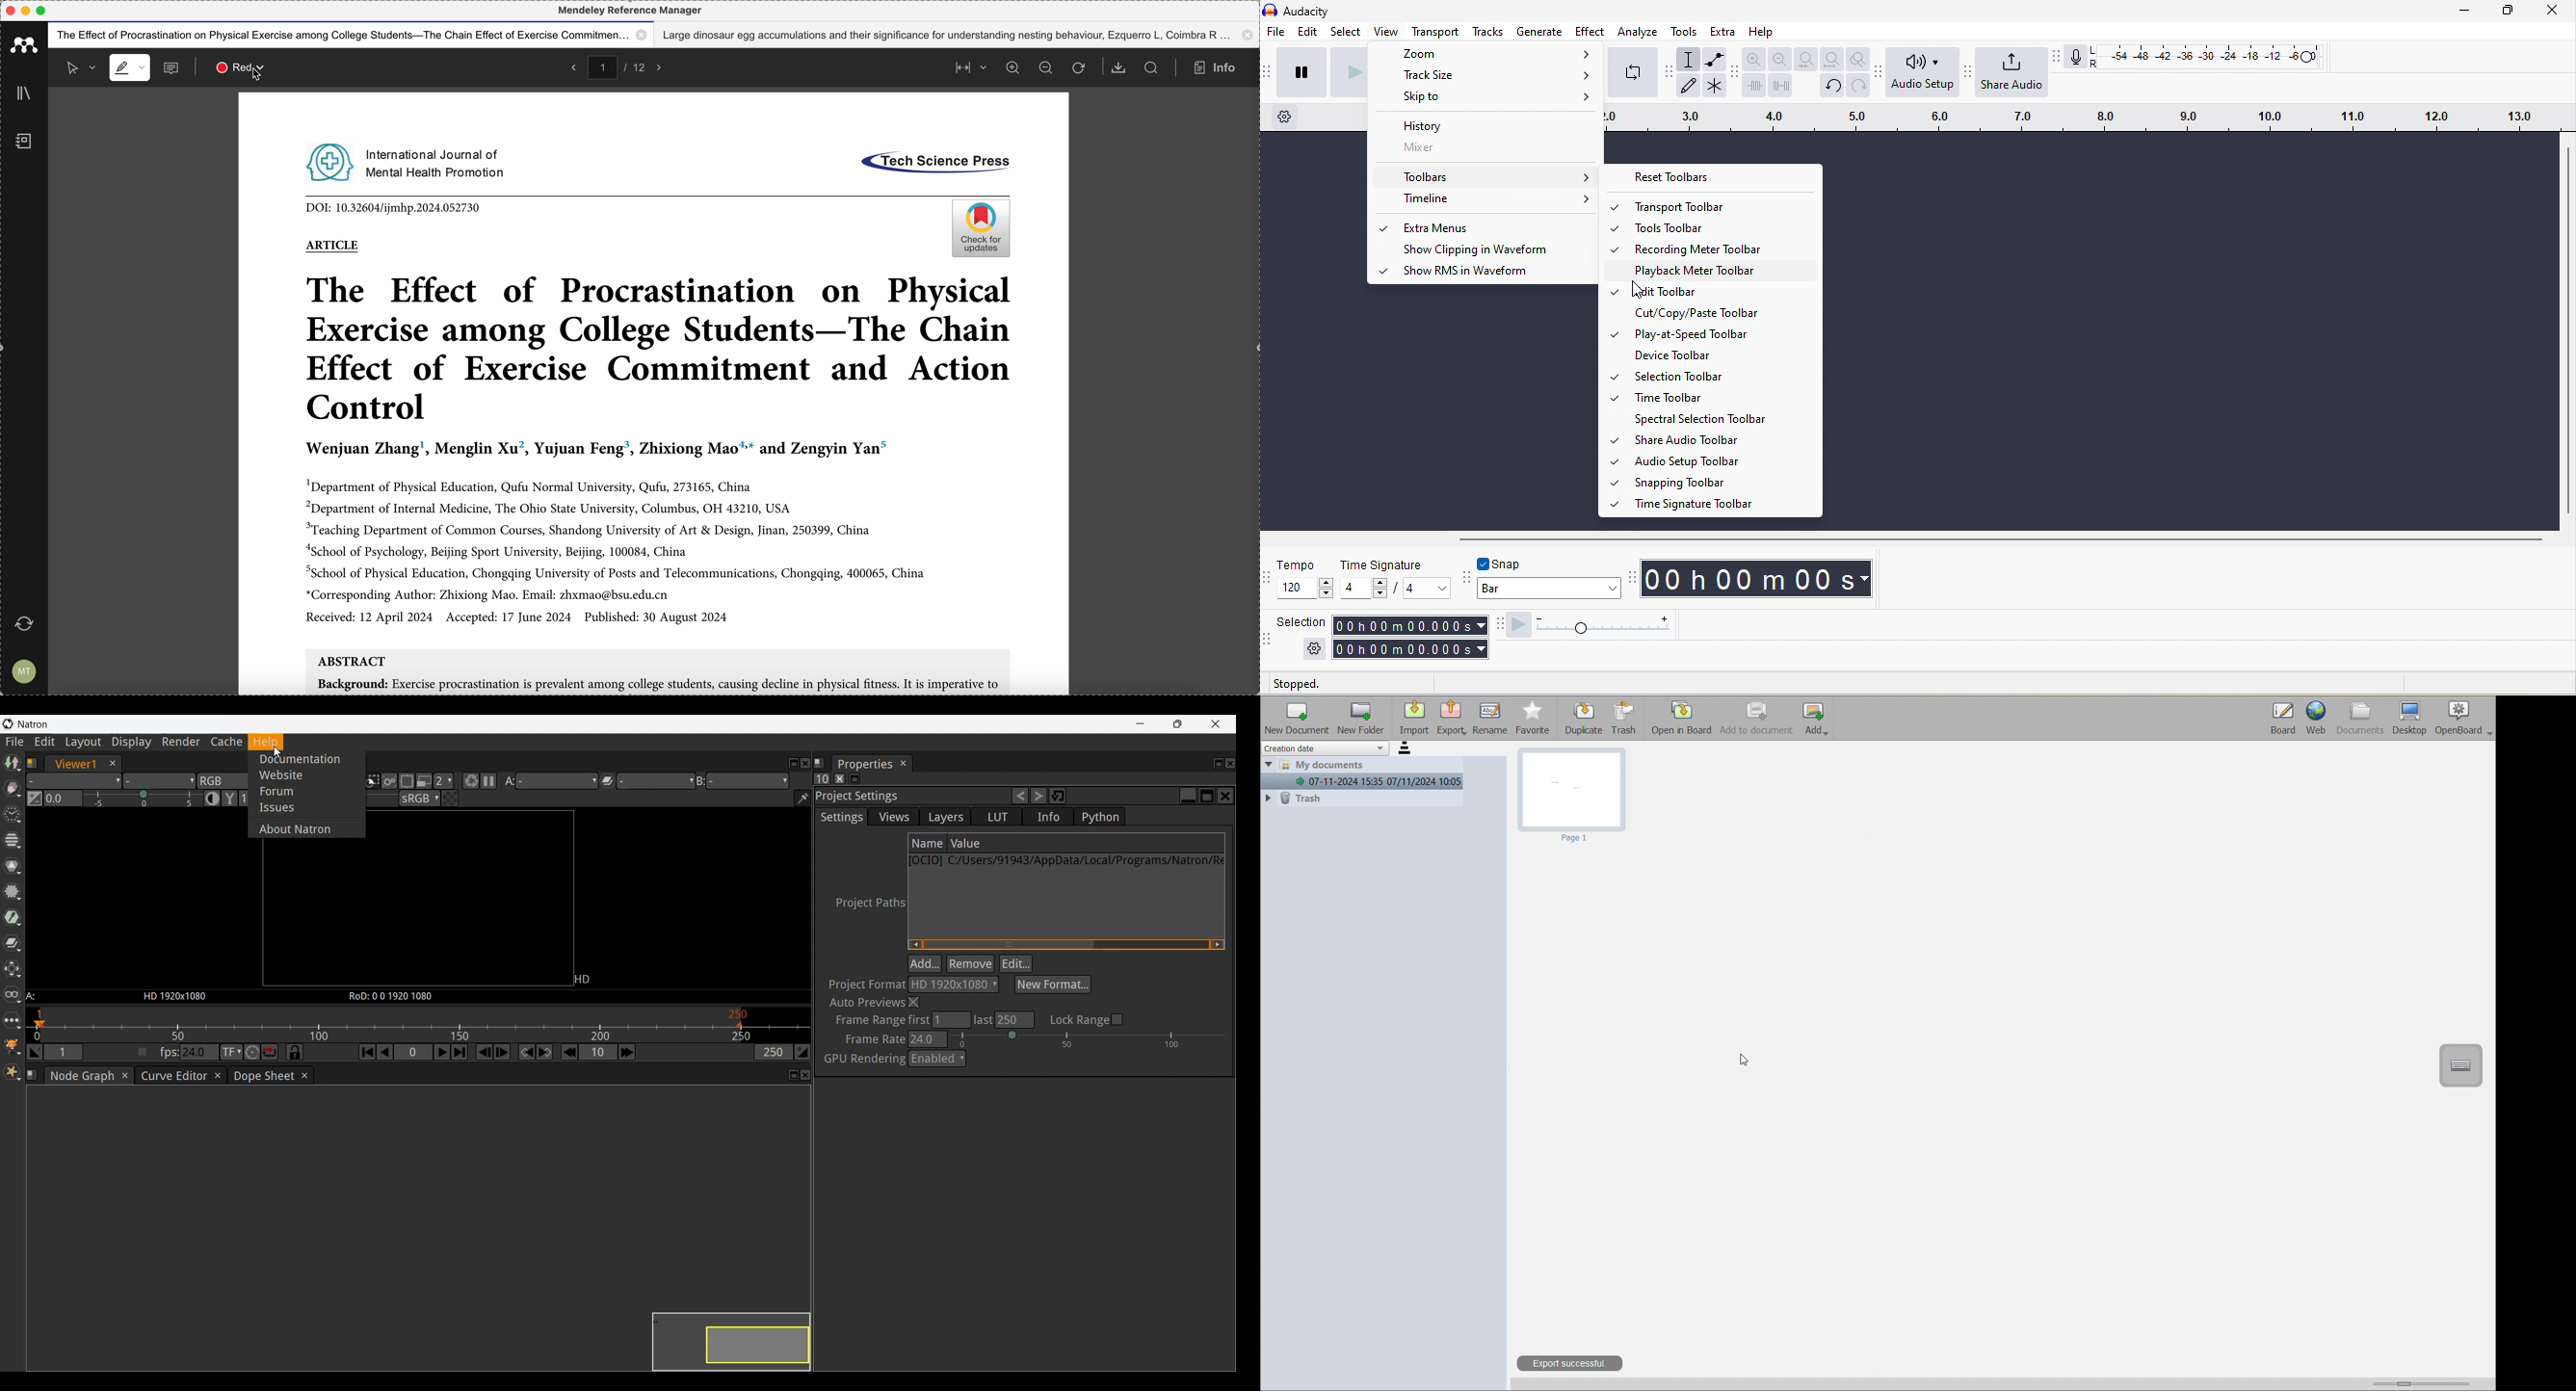 The width and height of the screenshot is (2576, 1400). I want to click on zoom out, so click(1048, 69).